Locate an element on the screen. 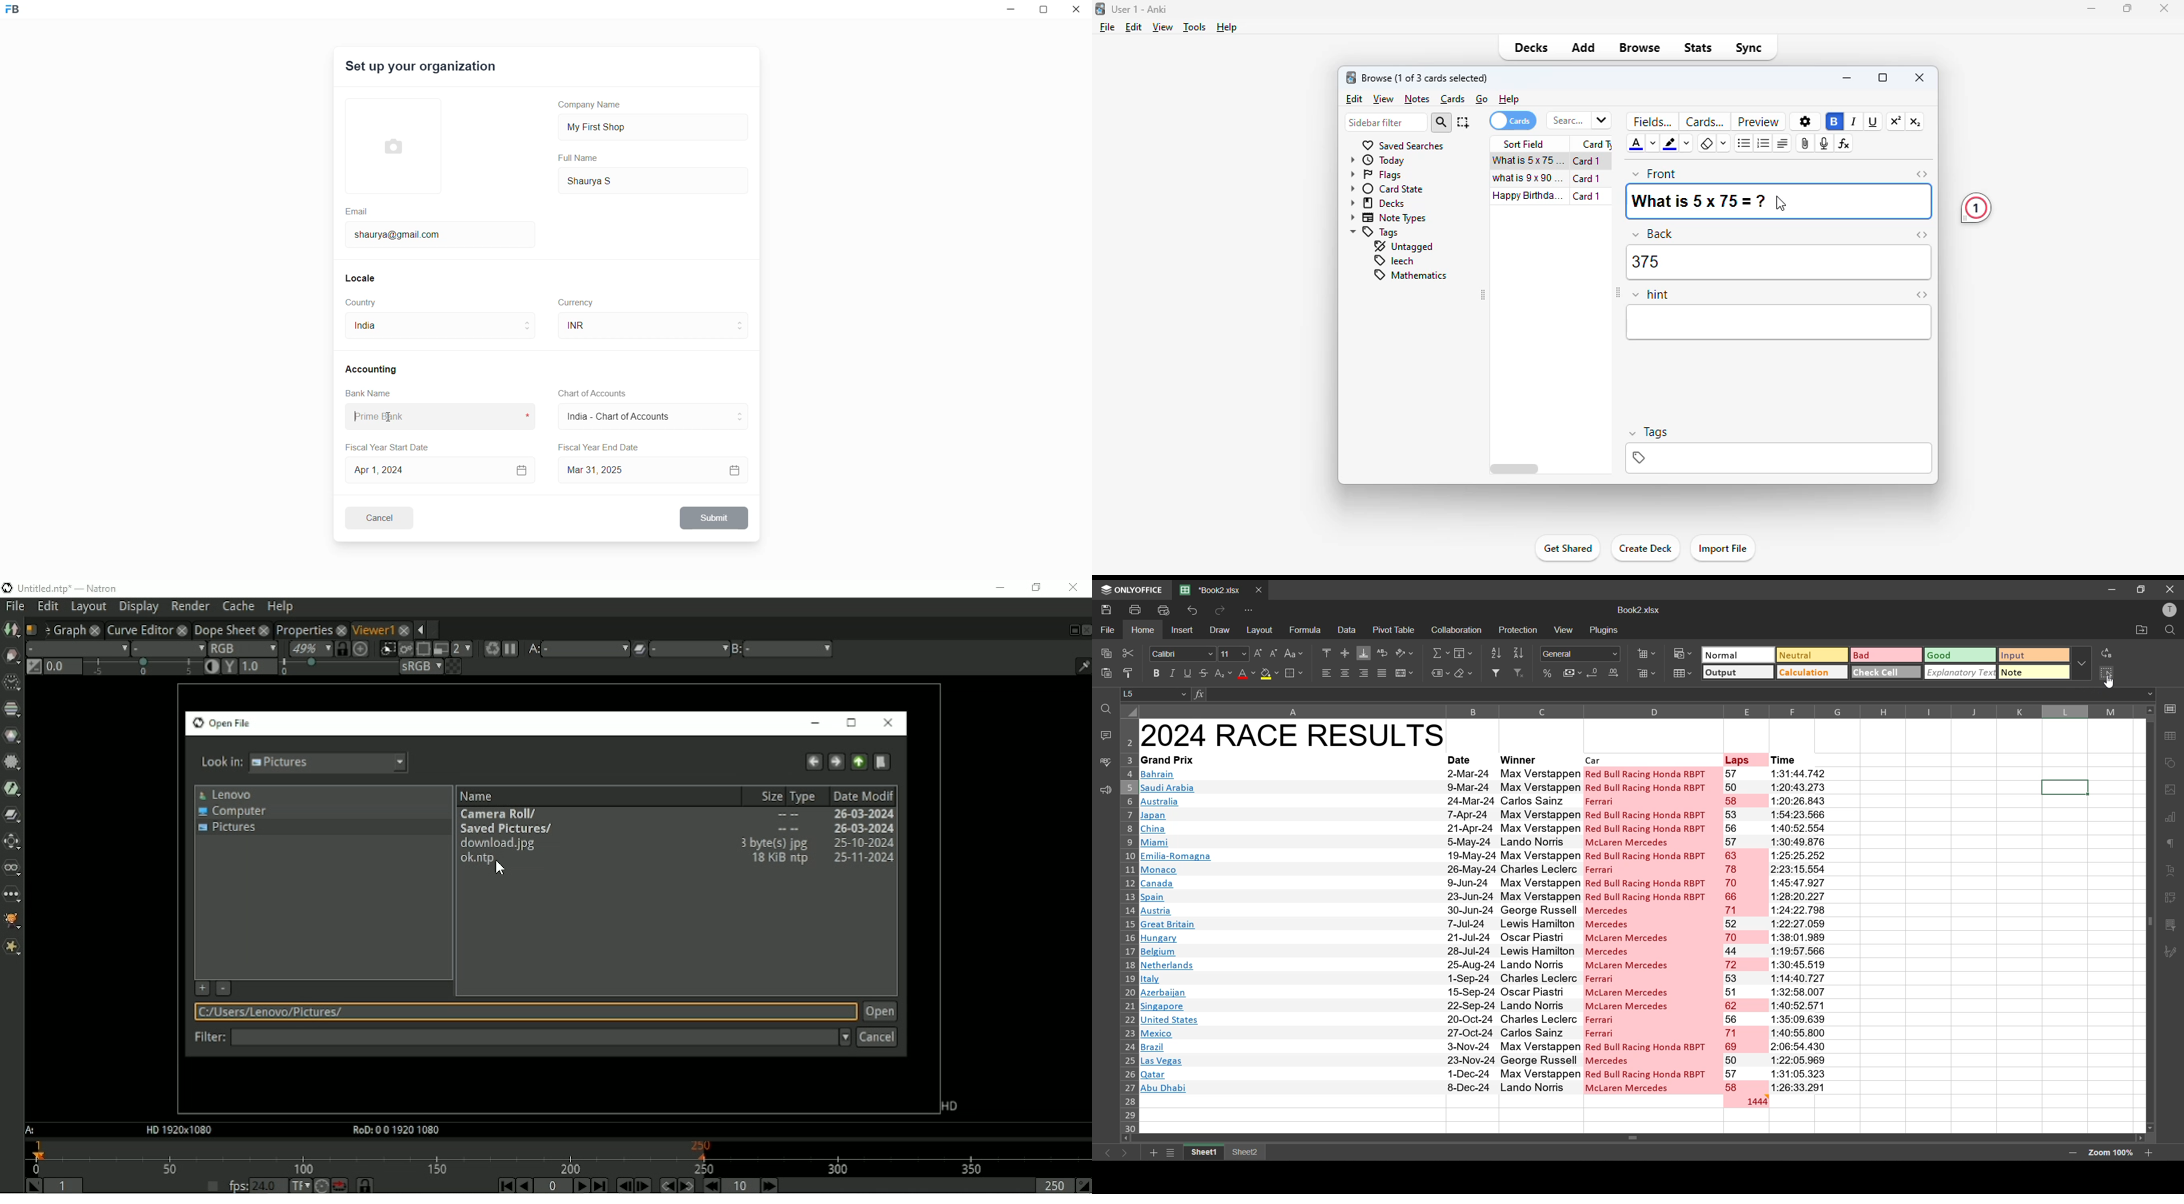  Currency is located at coordinates (577, 302).